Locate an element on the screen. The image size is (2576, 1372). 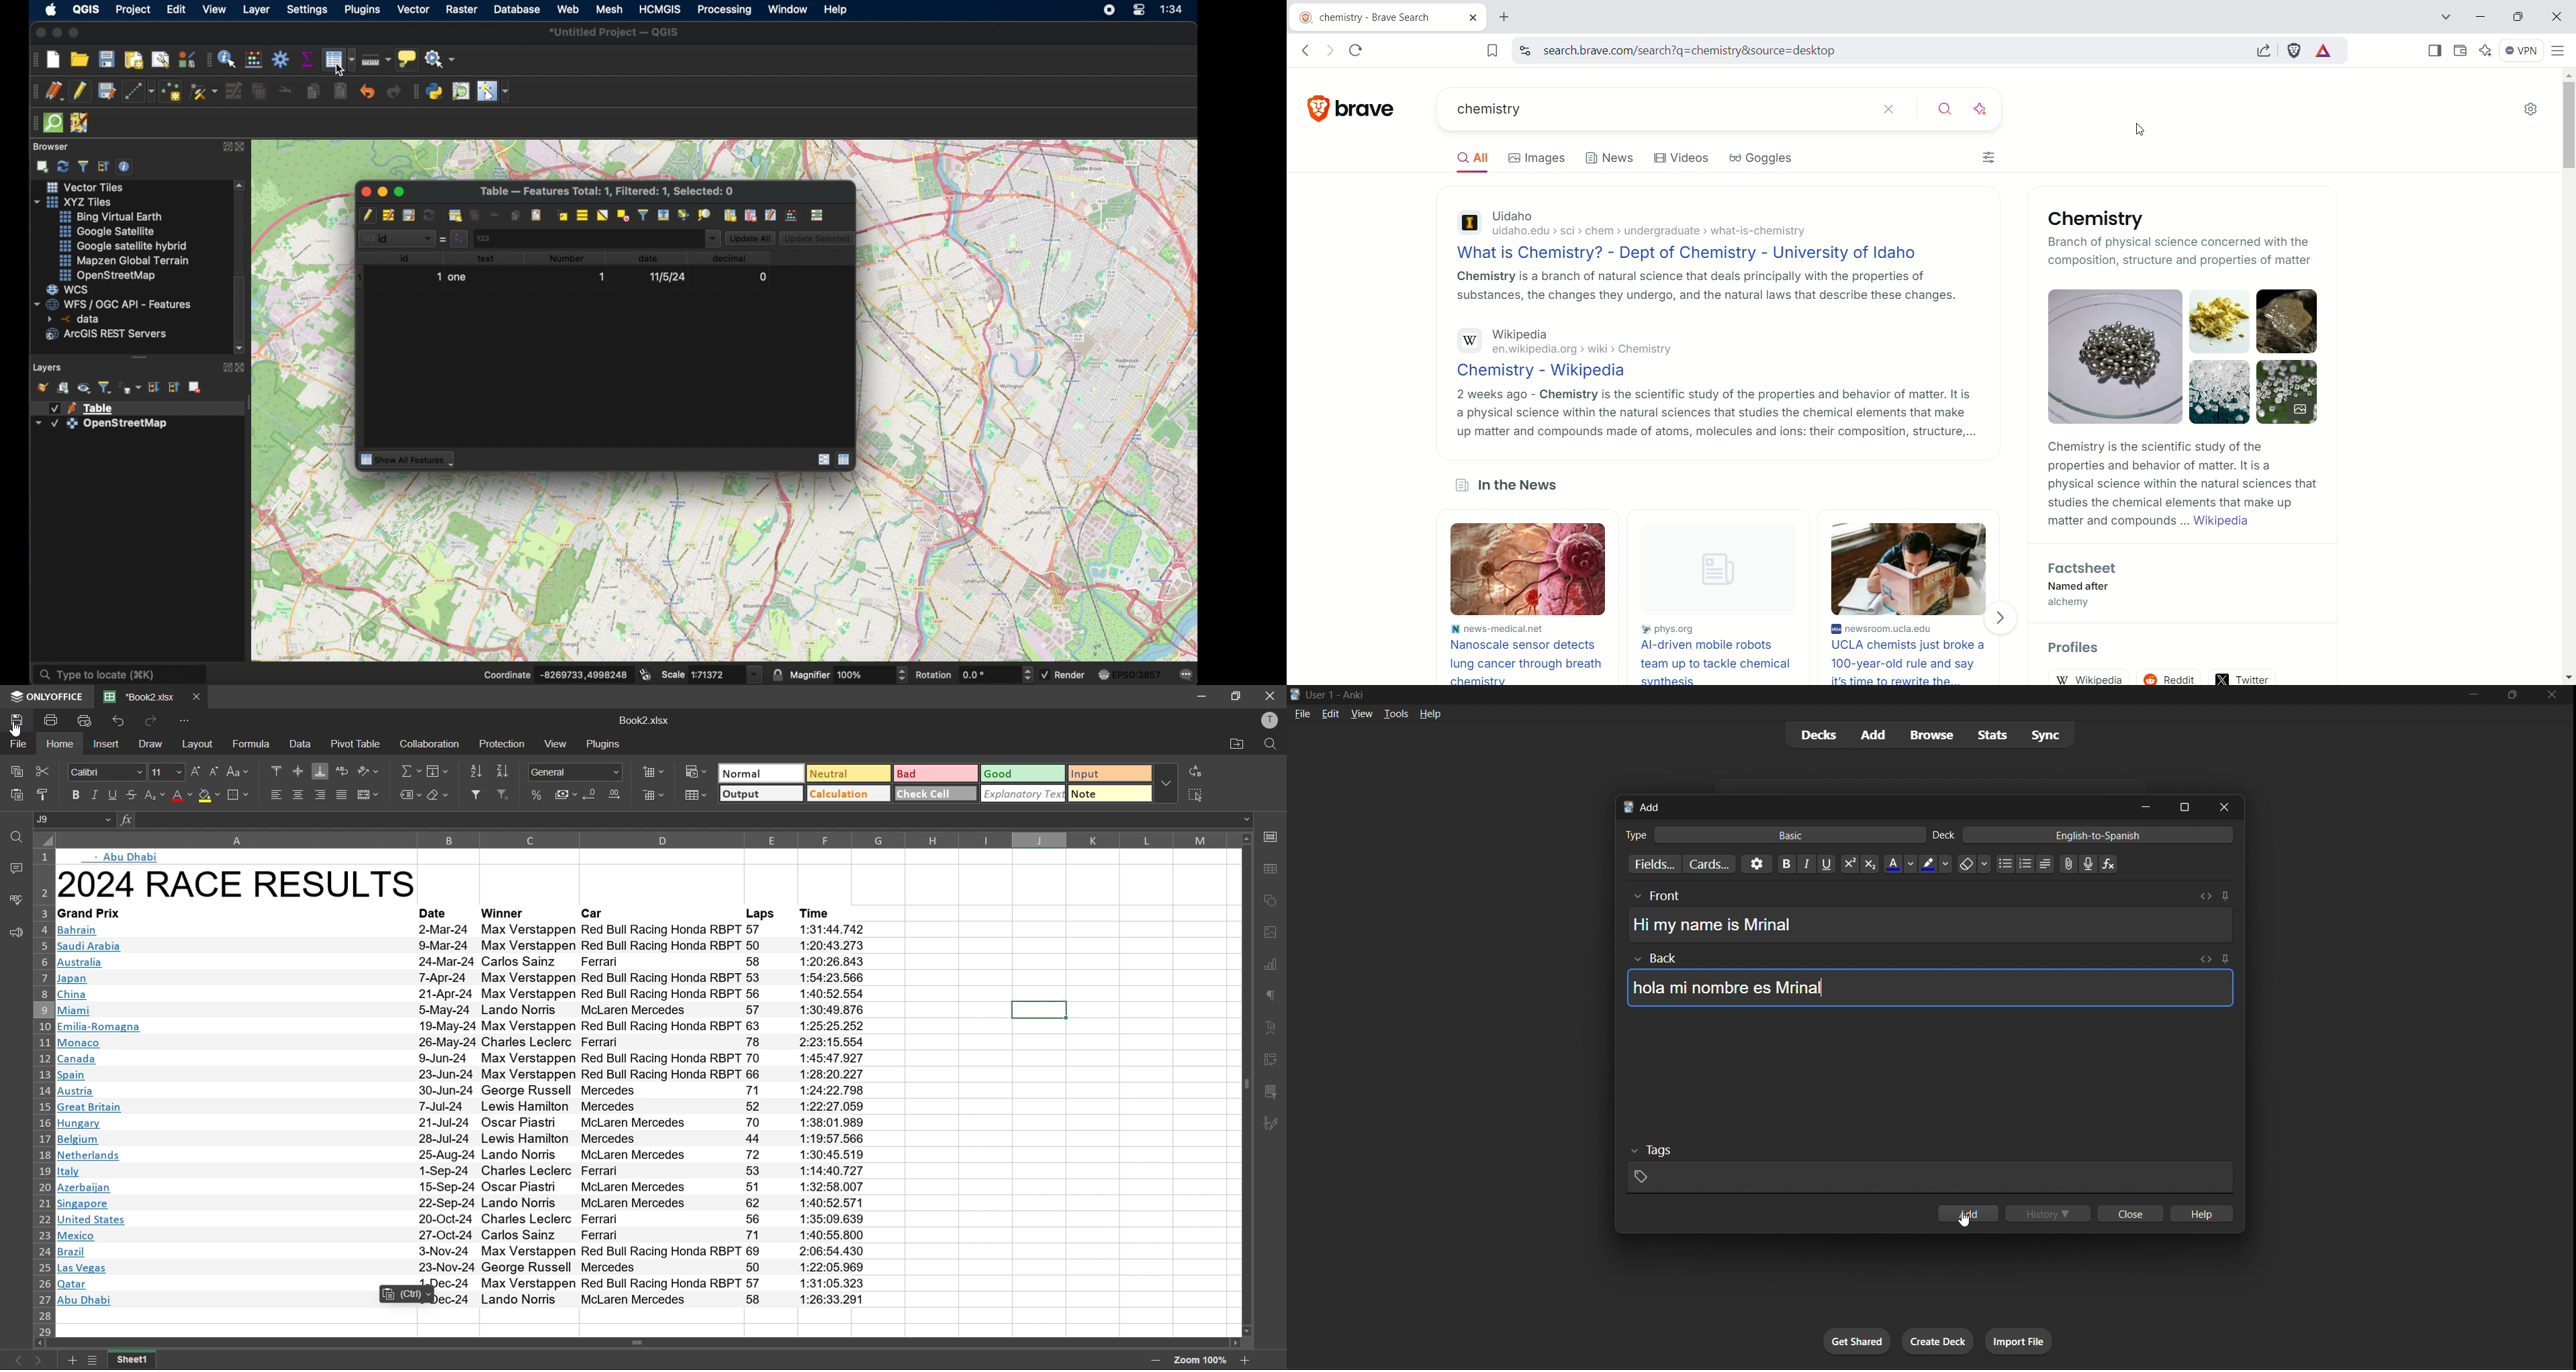
edit is located at coordinates (1327, 711).